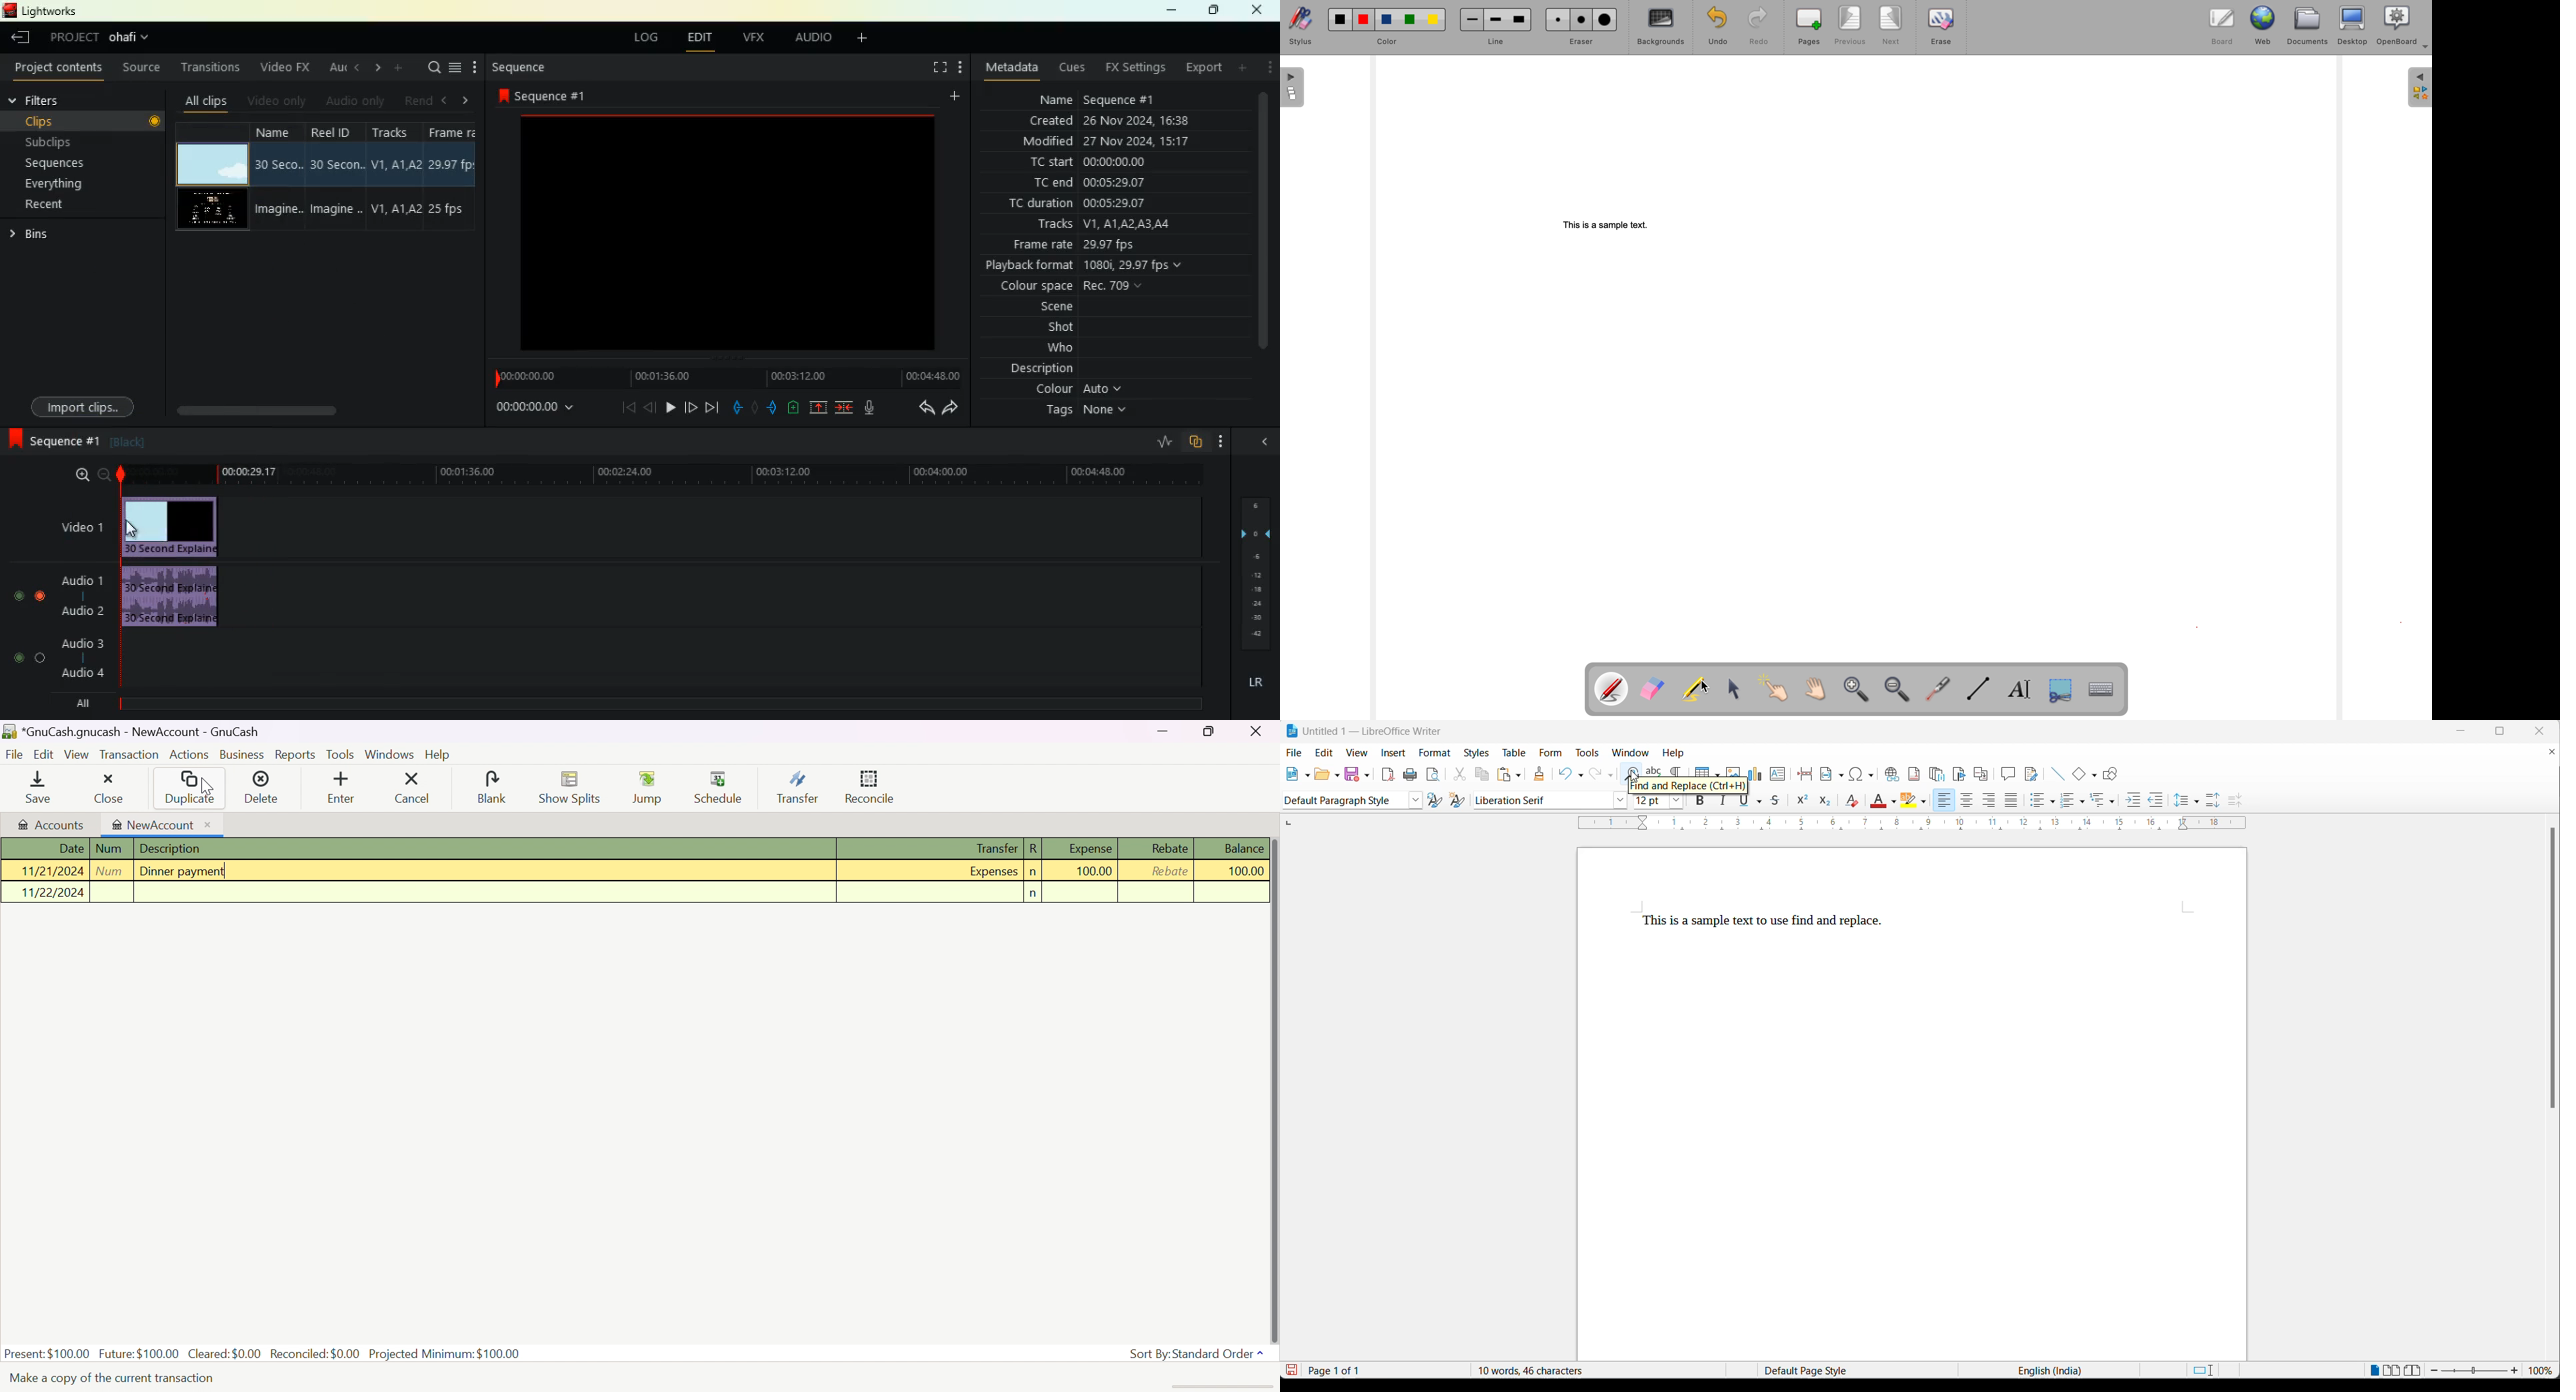  Describe the element at coordinates (2544, 731) in the screenshot. I see `close` at that location.